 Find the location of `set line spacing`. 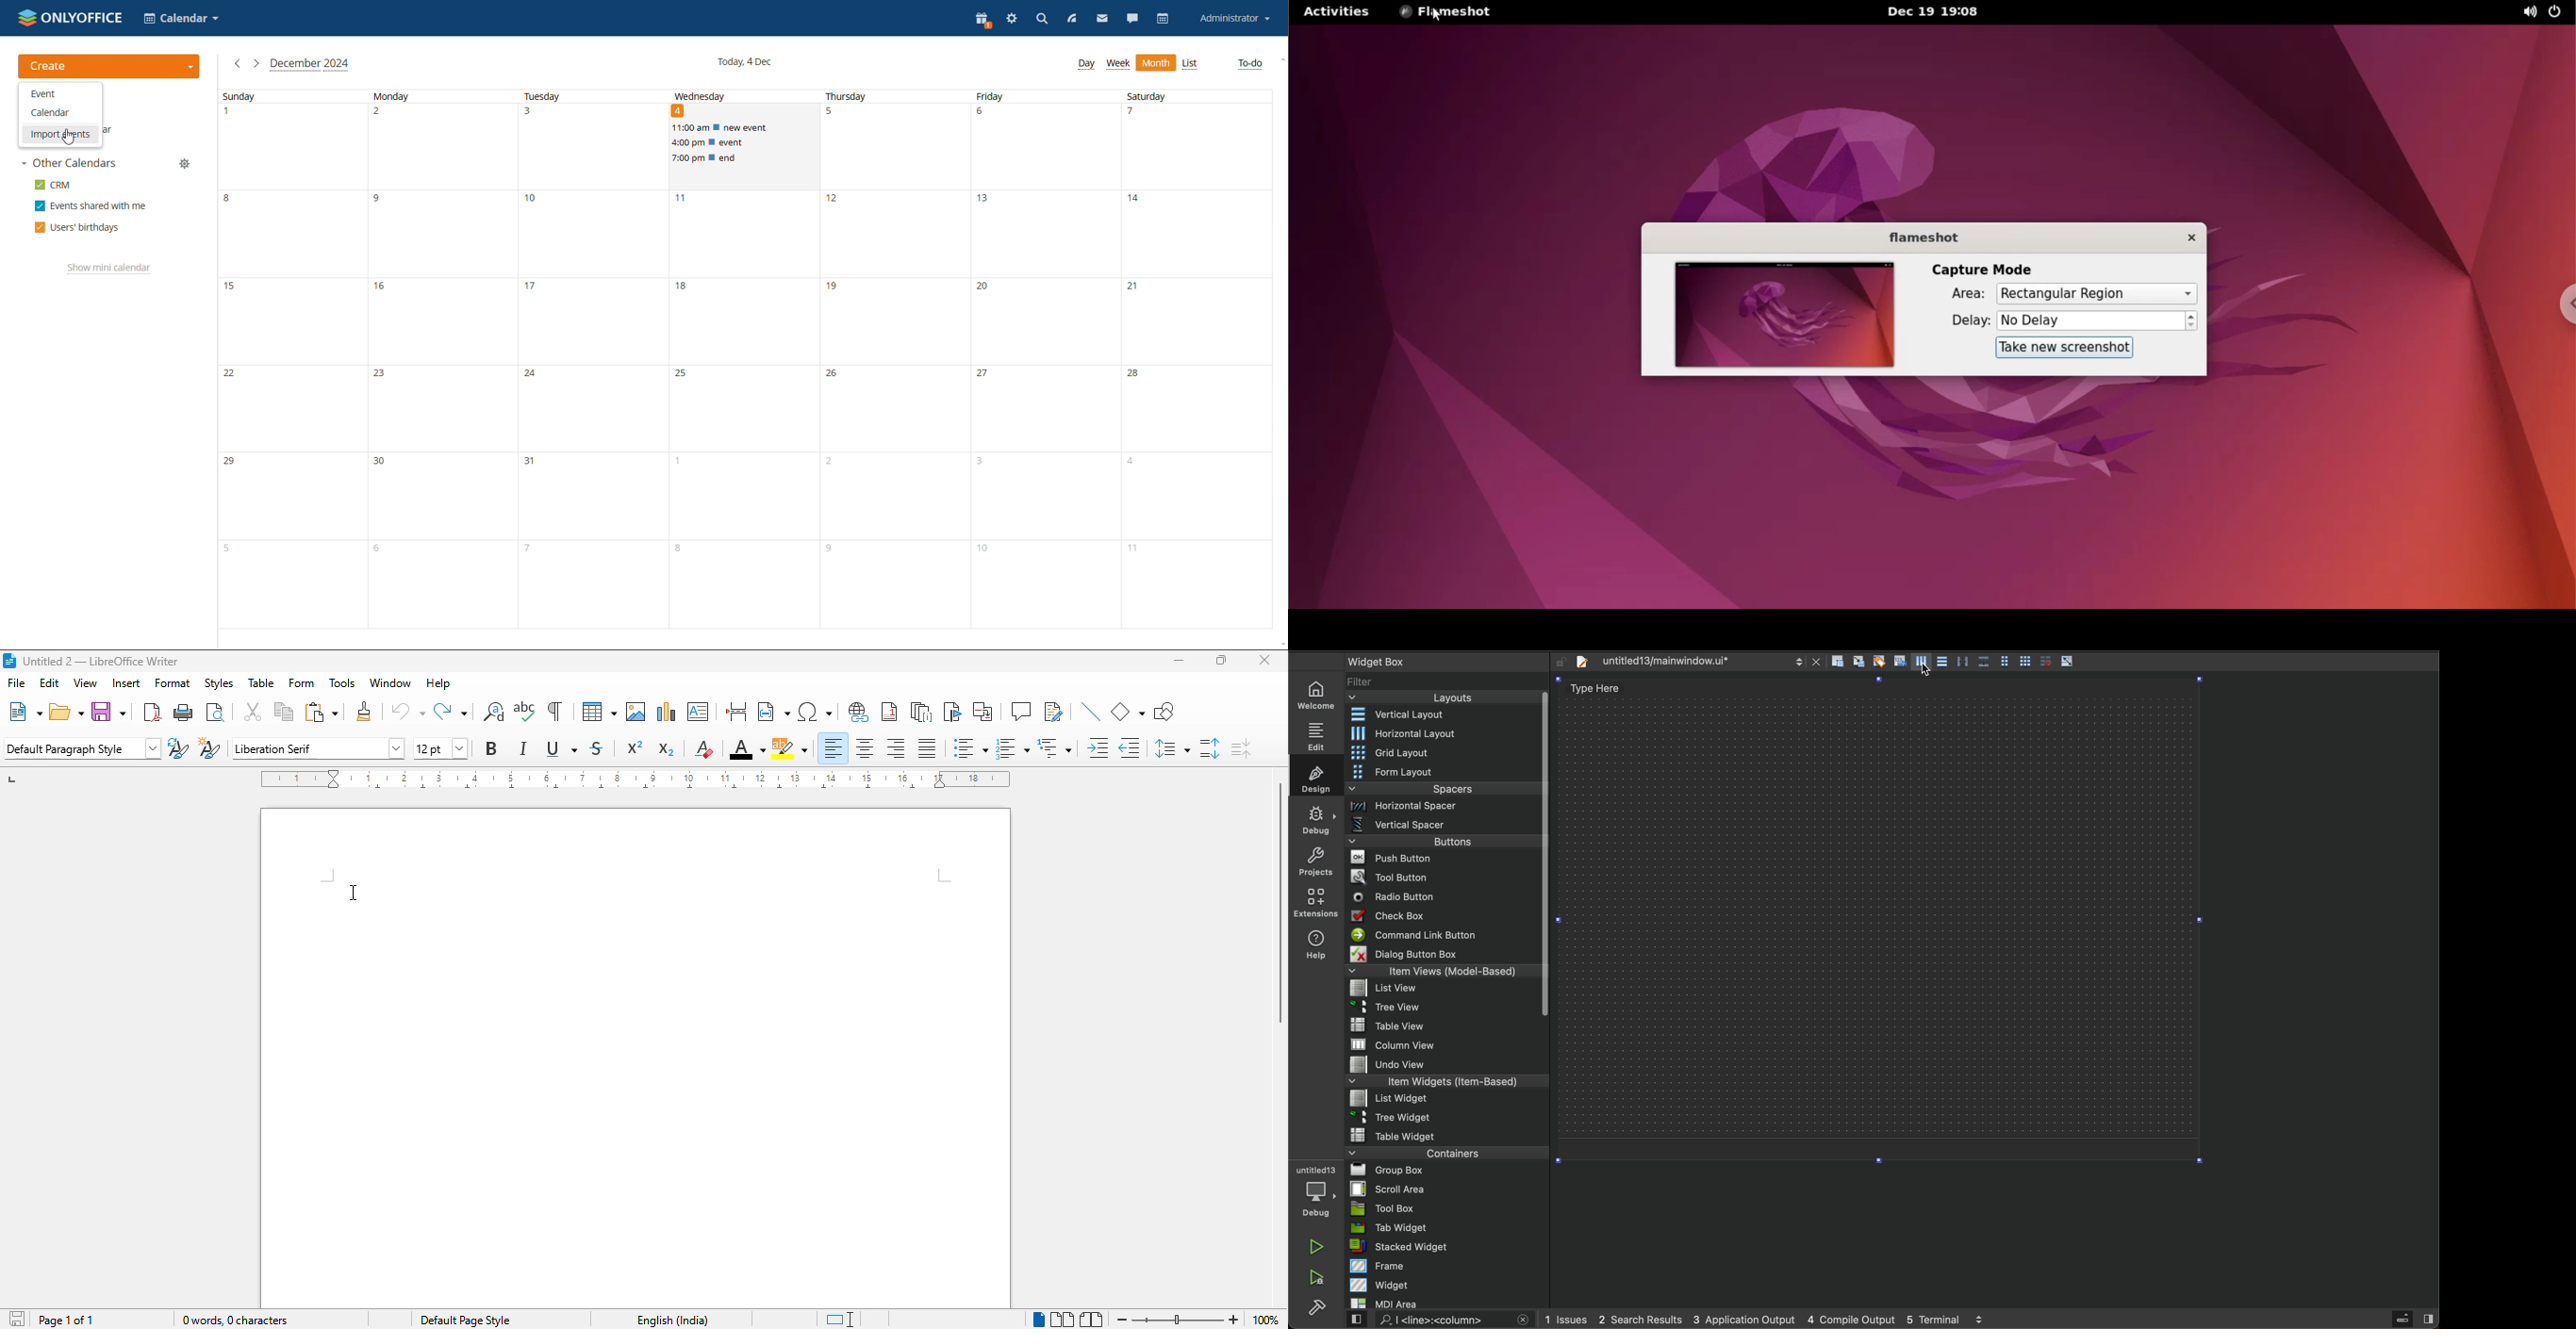

set line spacing is located at coordinates (1173, 748).